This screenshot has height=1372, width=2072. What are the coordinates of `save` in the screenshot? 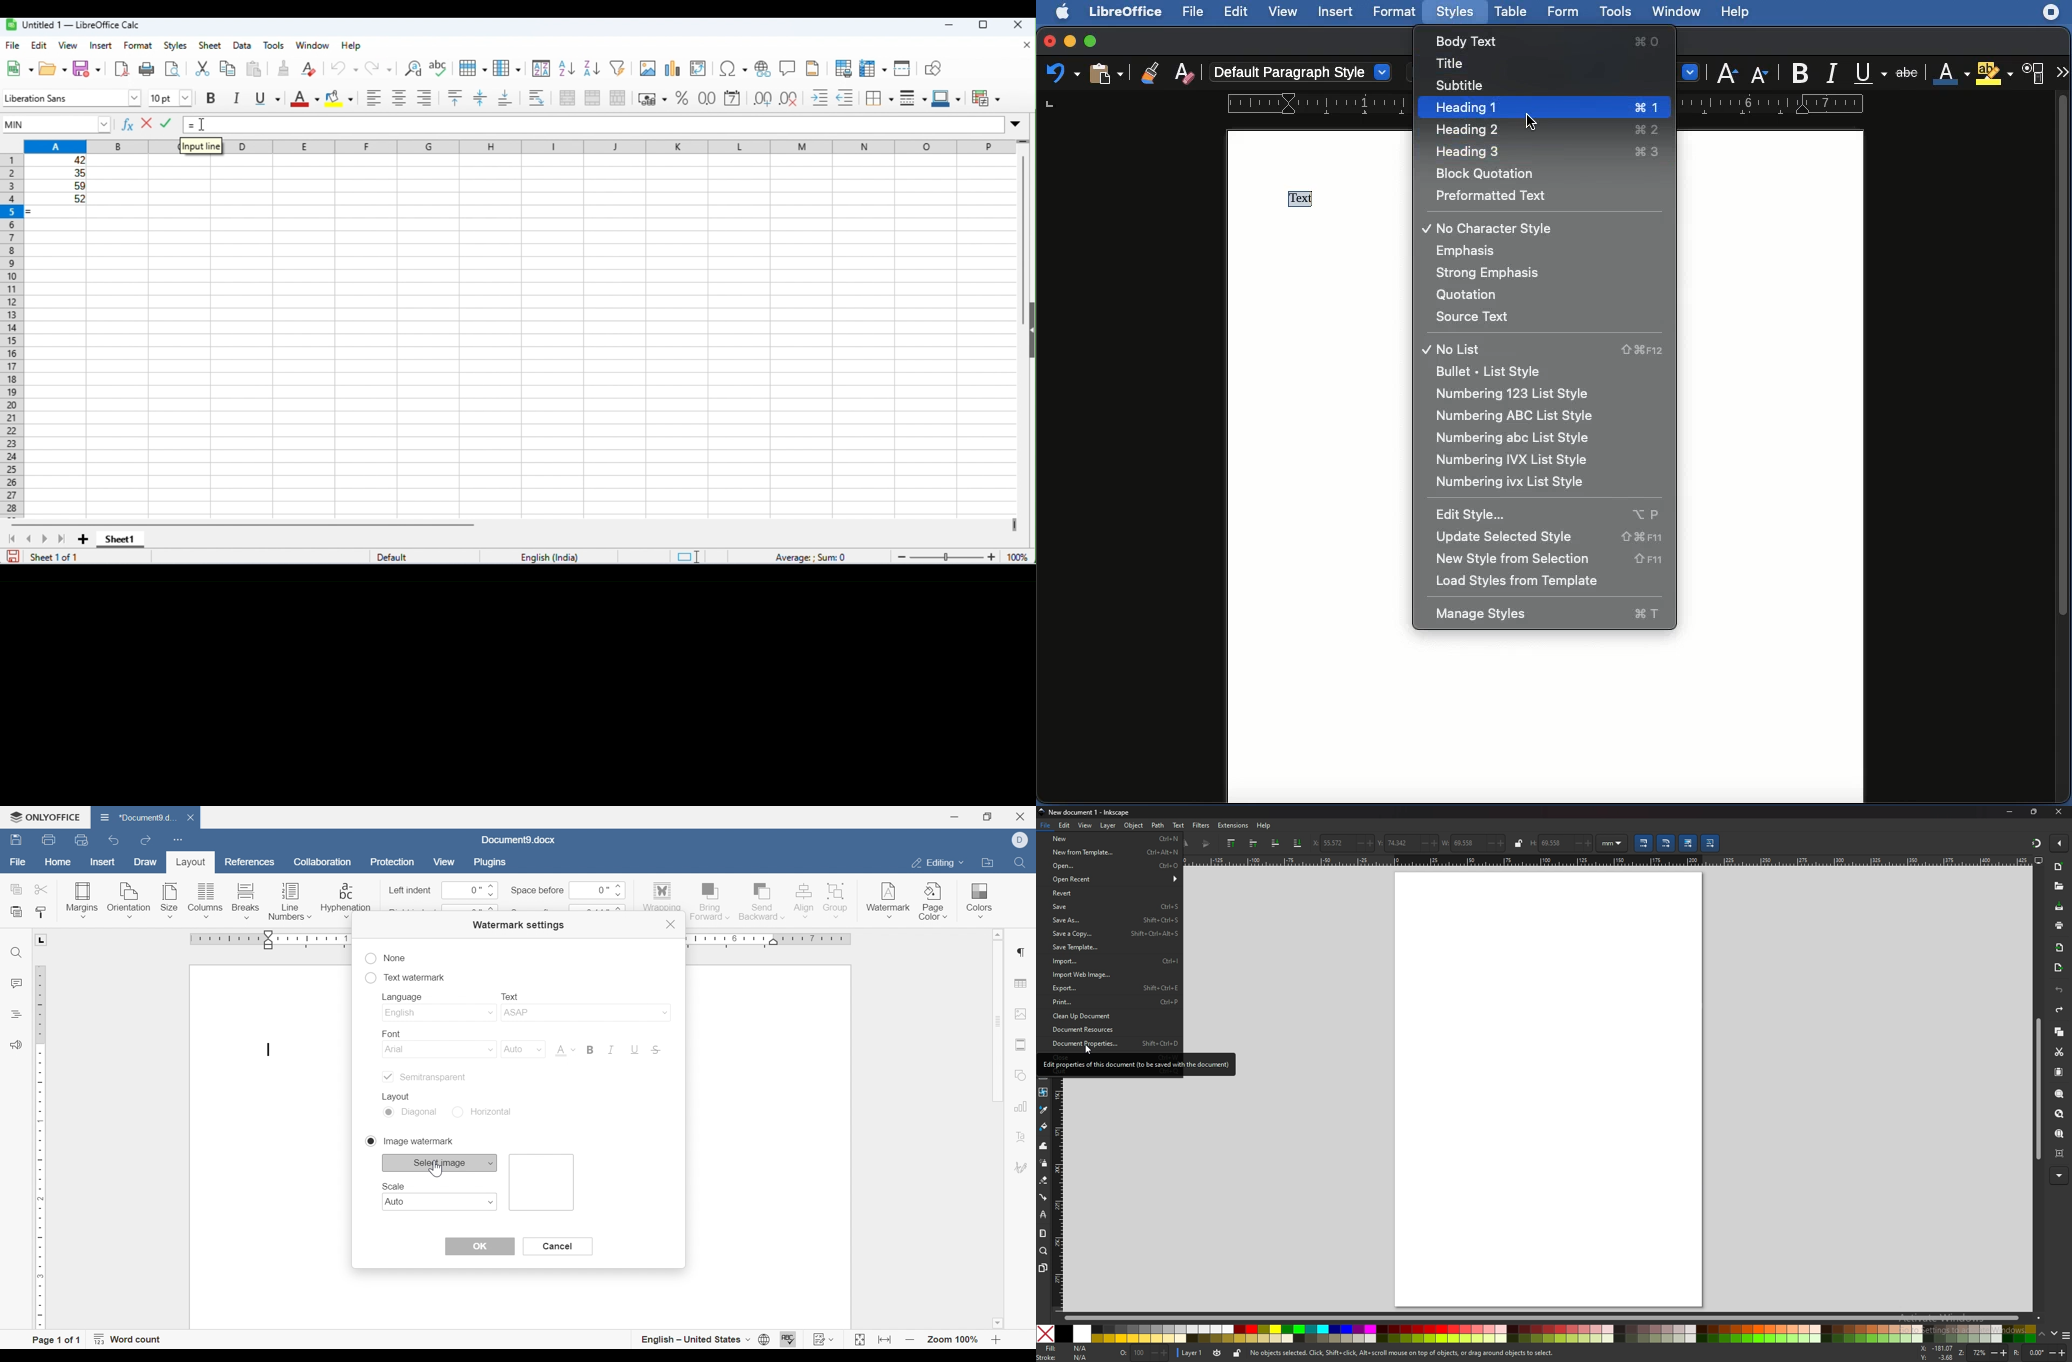 It's located at (12, 557).